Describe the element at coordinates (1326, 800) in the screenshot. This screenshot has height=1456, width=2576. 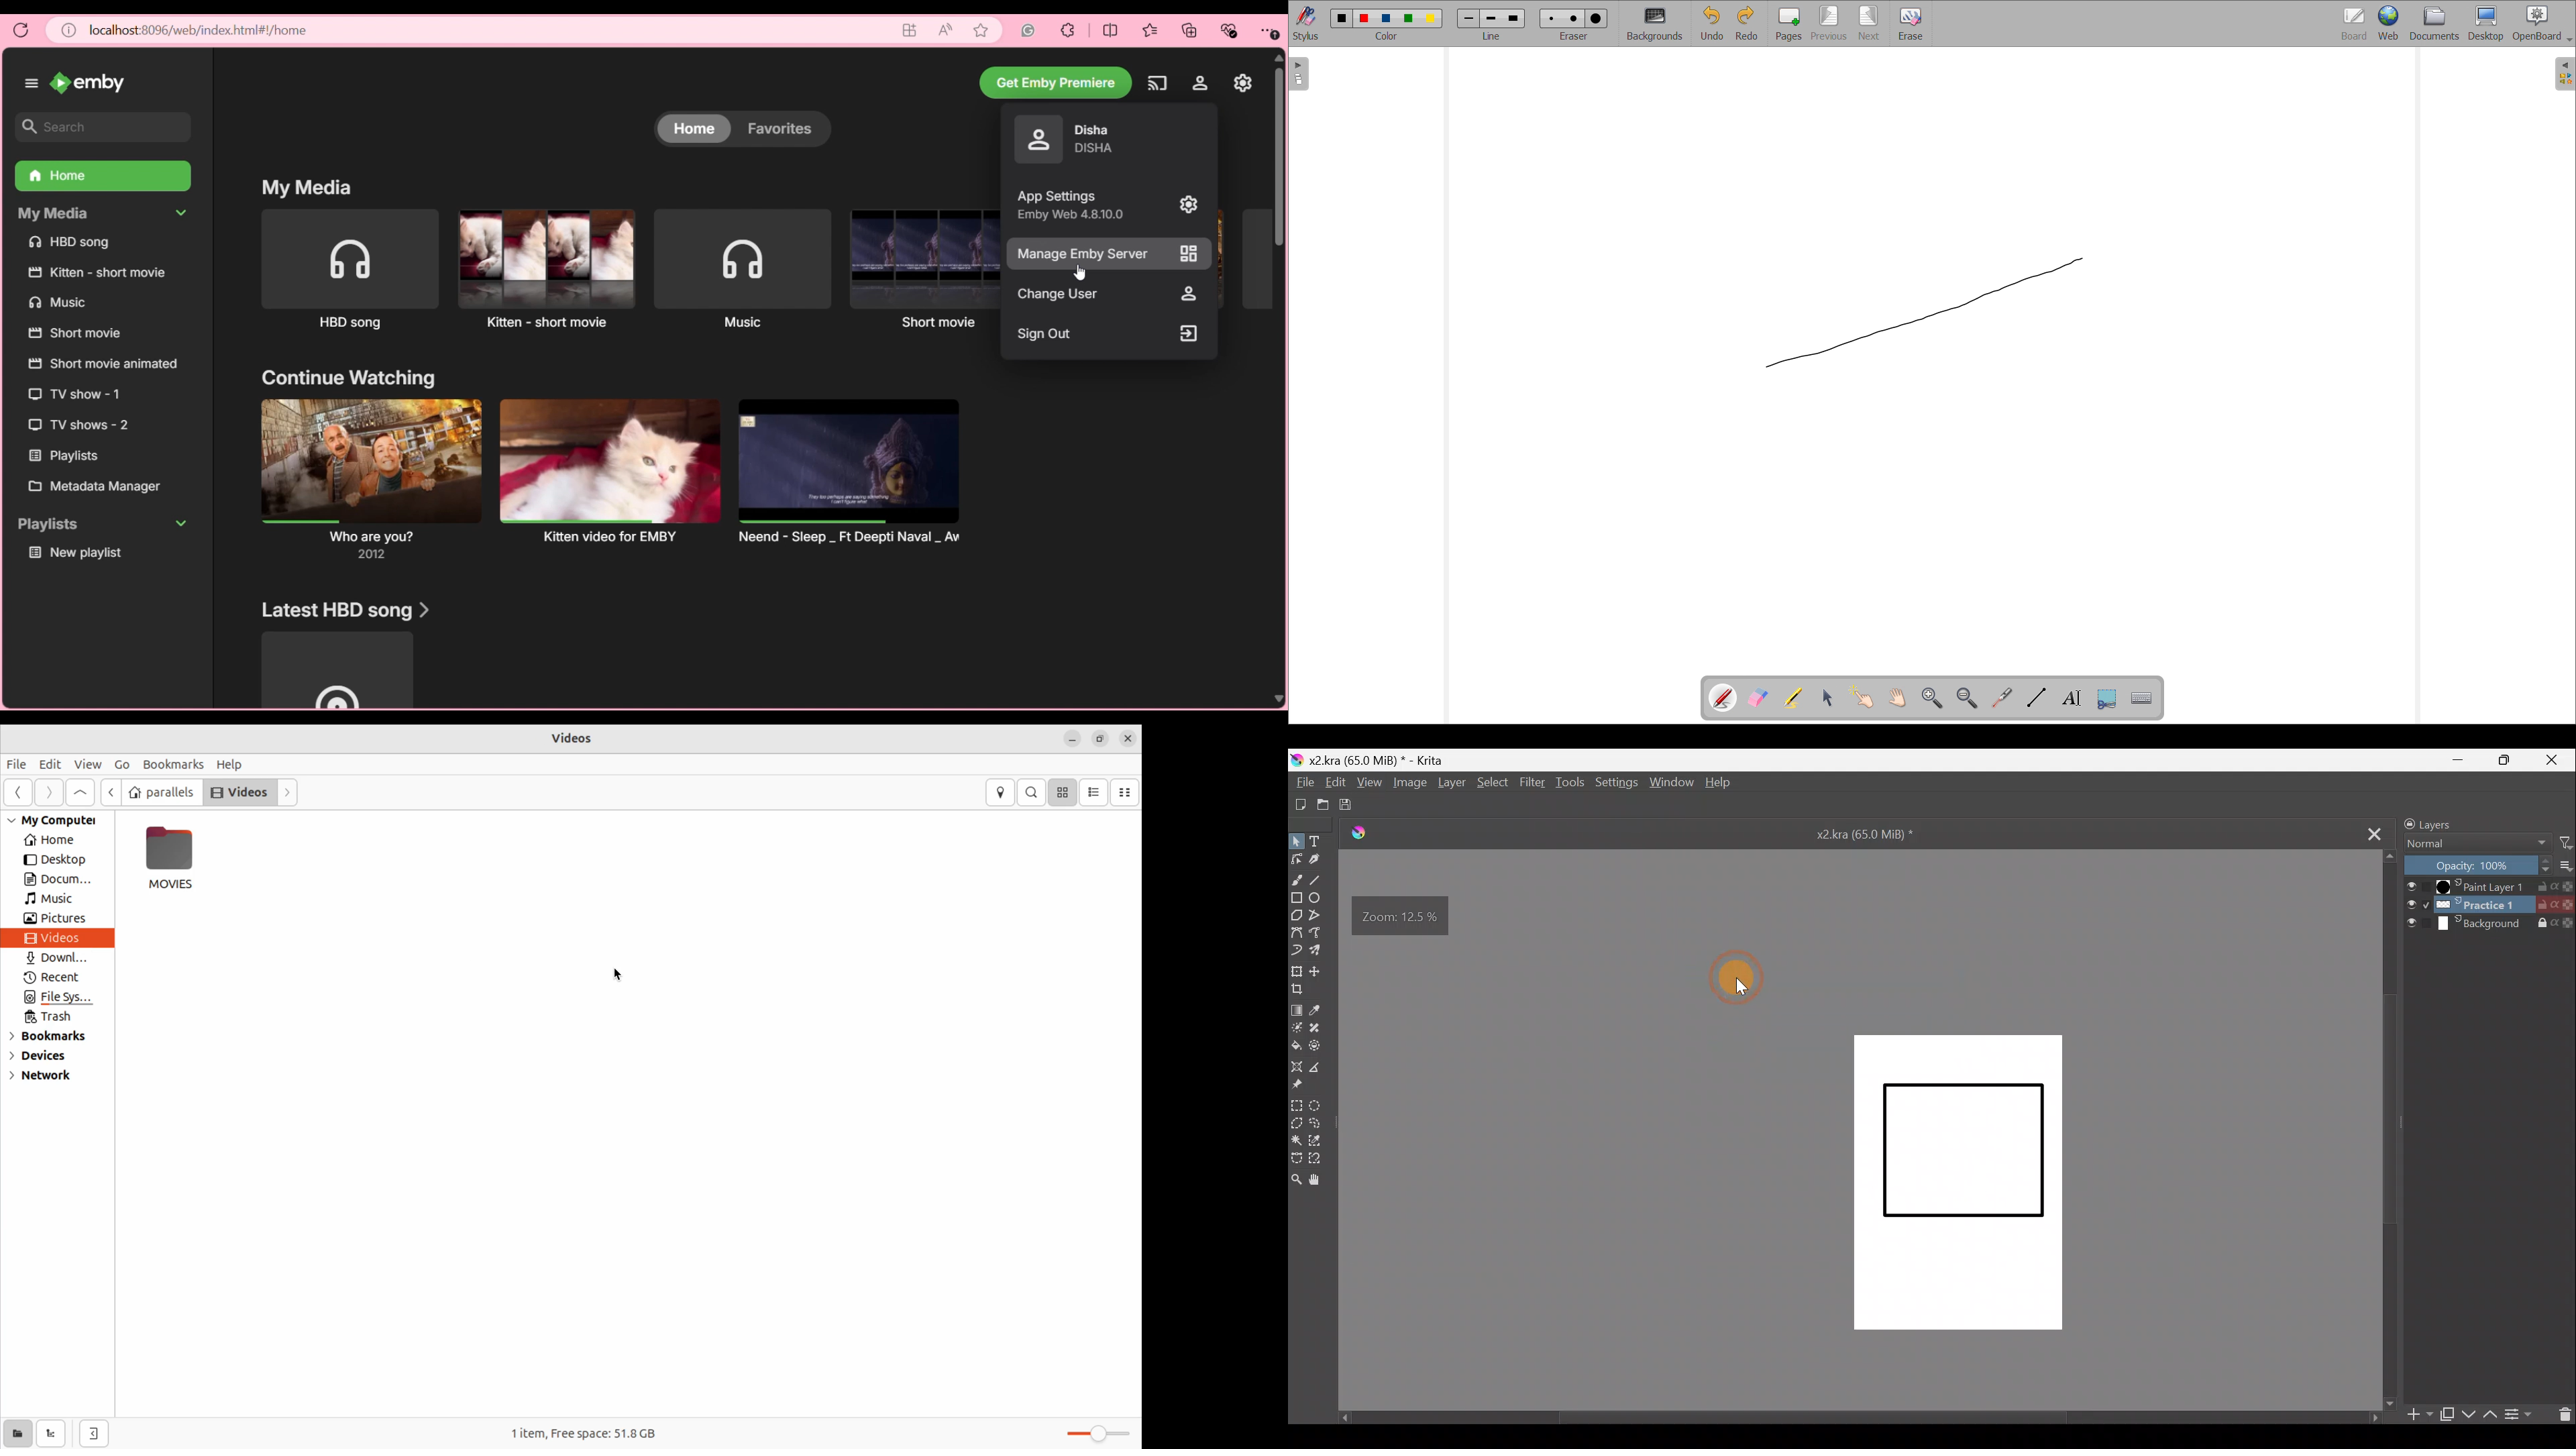
I see `Open existing document` at that location.